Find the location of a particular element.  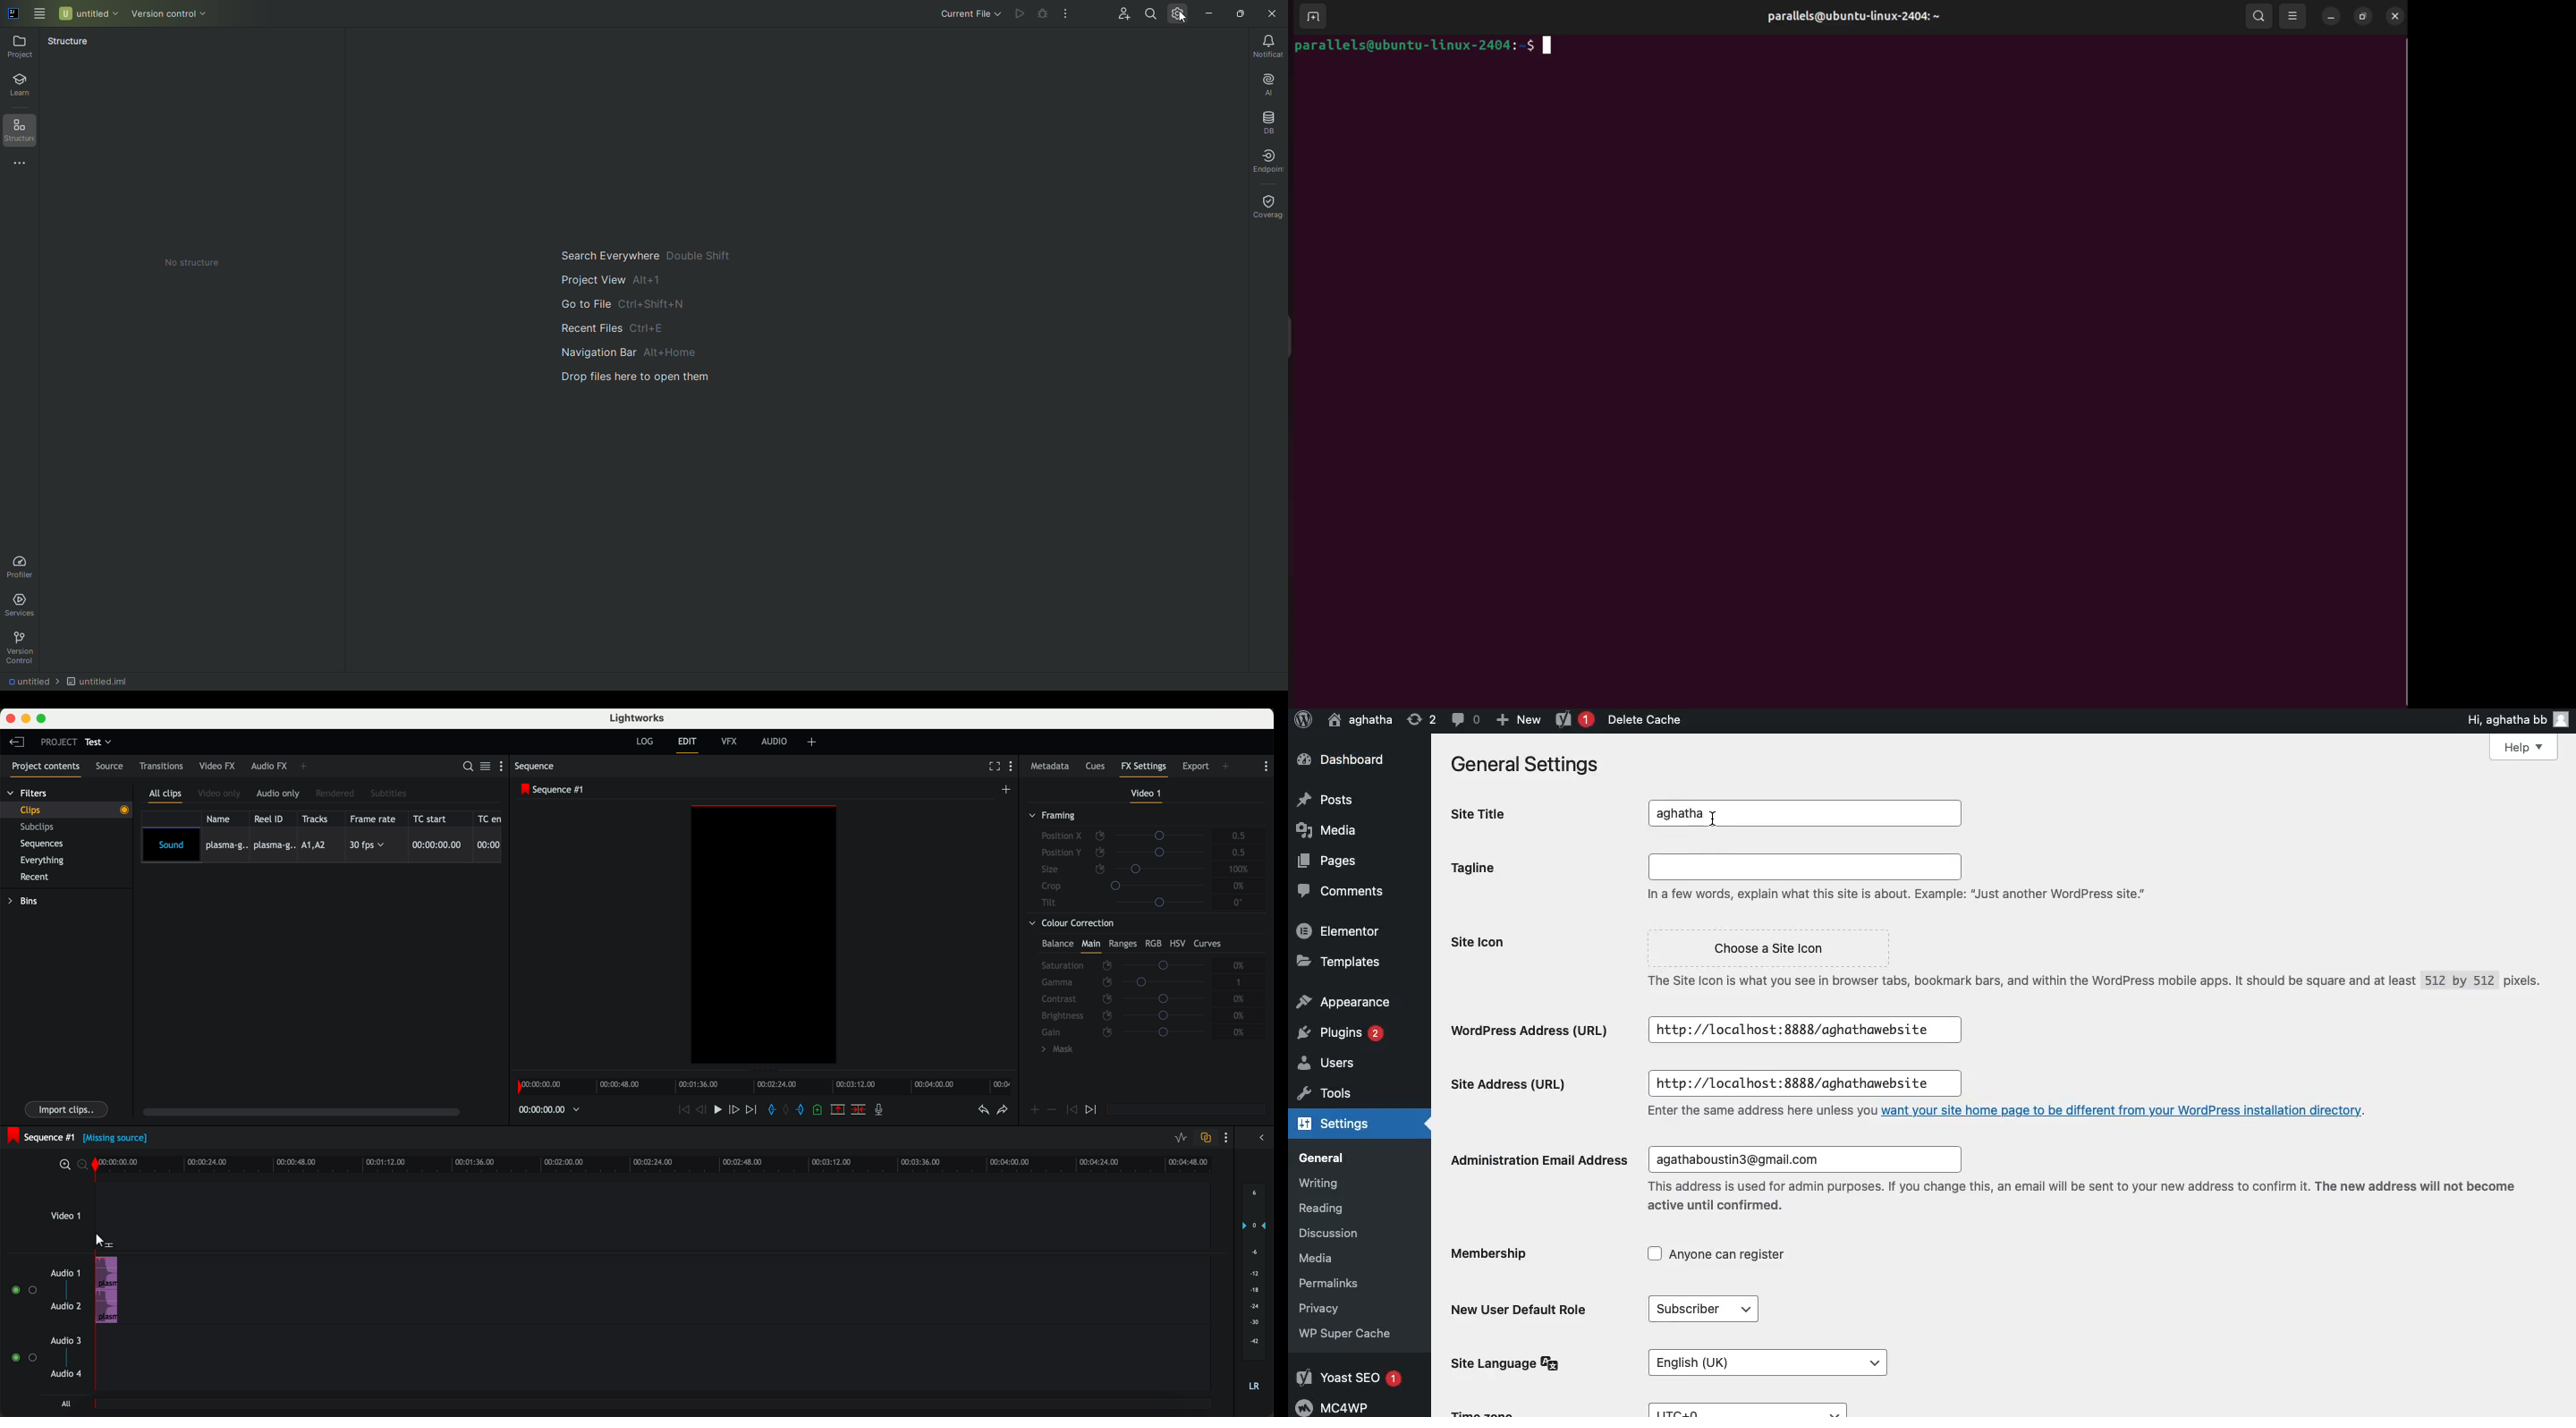

add is located at coordinates (1226, 766).